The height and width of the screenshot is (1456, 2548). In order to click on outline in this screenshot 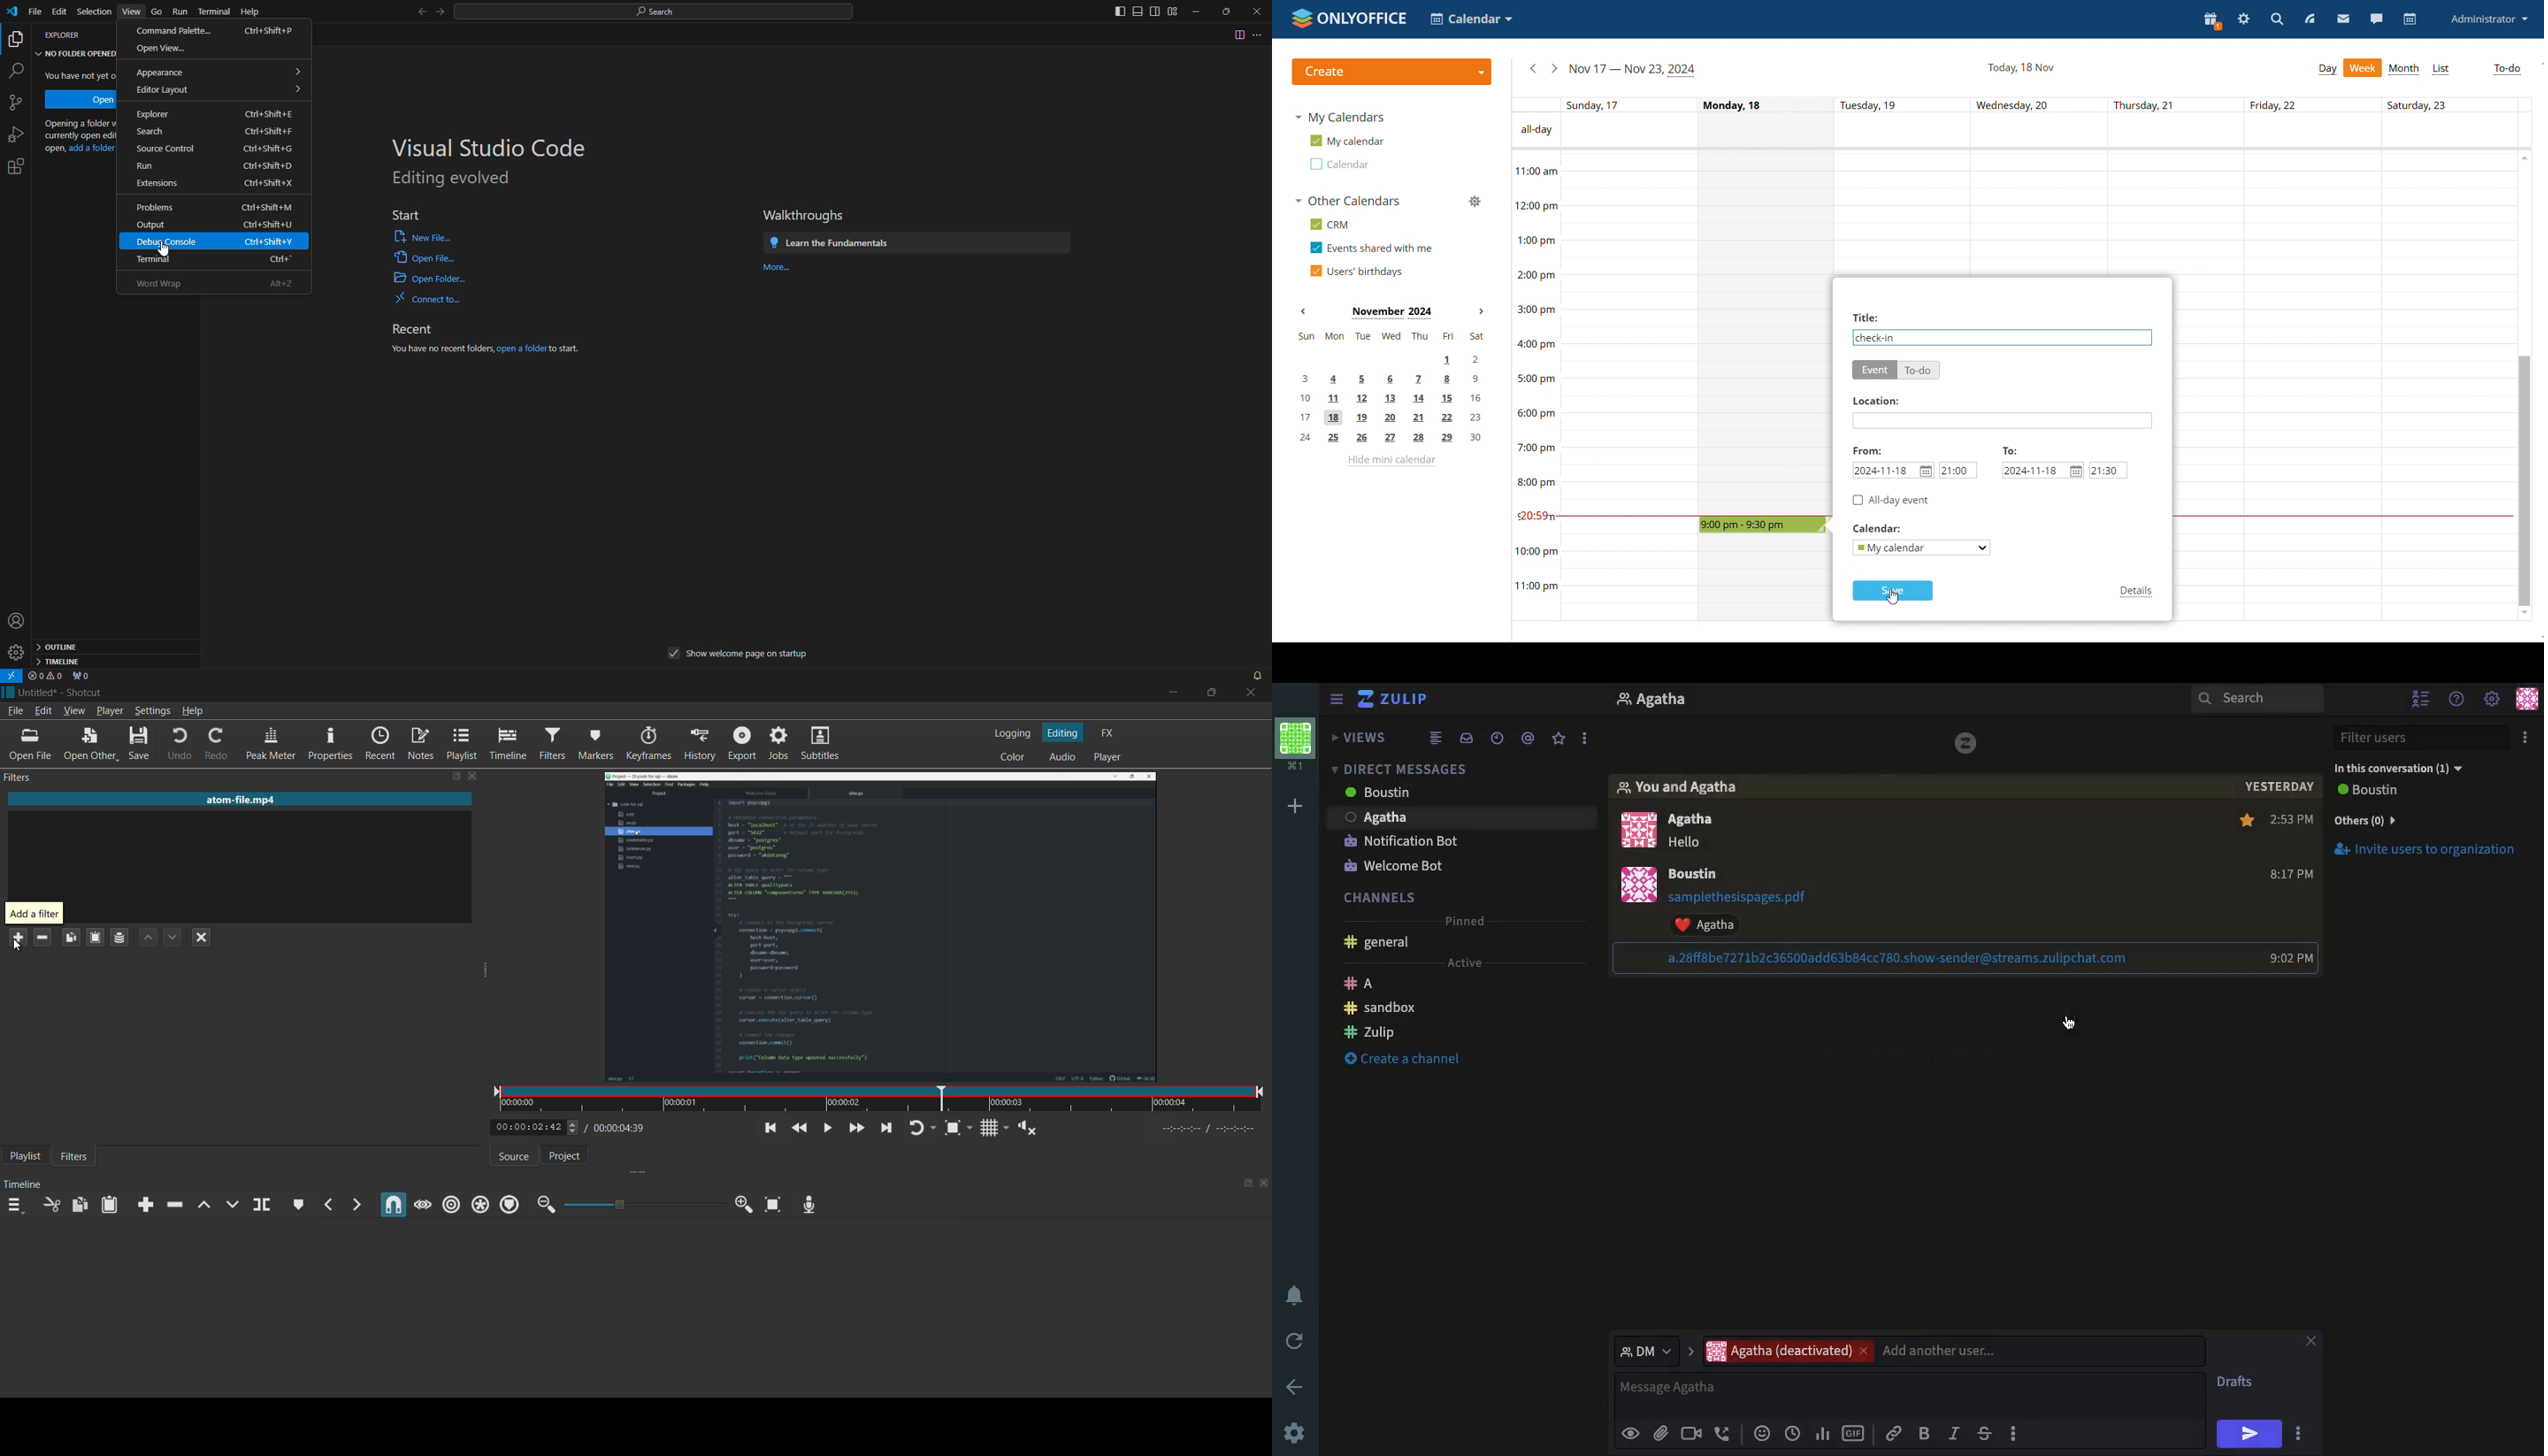, I will do `click(60, 647)`.